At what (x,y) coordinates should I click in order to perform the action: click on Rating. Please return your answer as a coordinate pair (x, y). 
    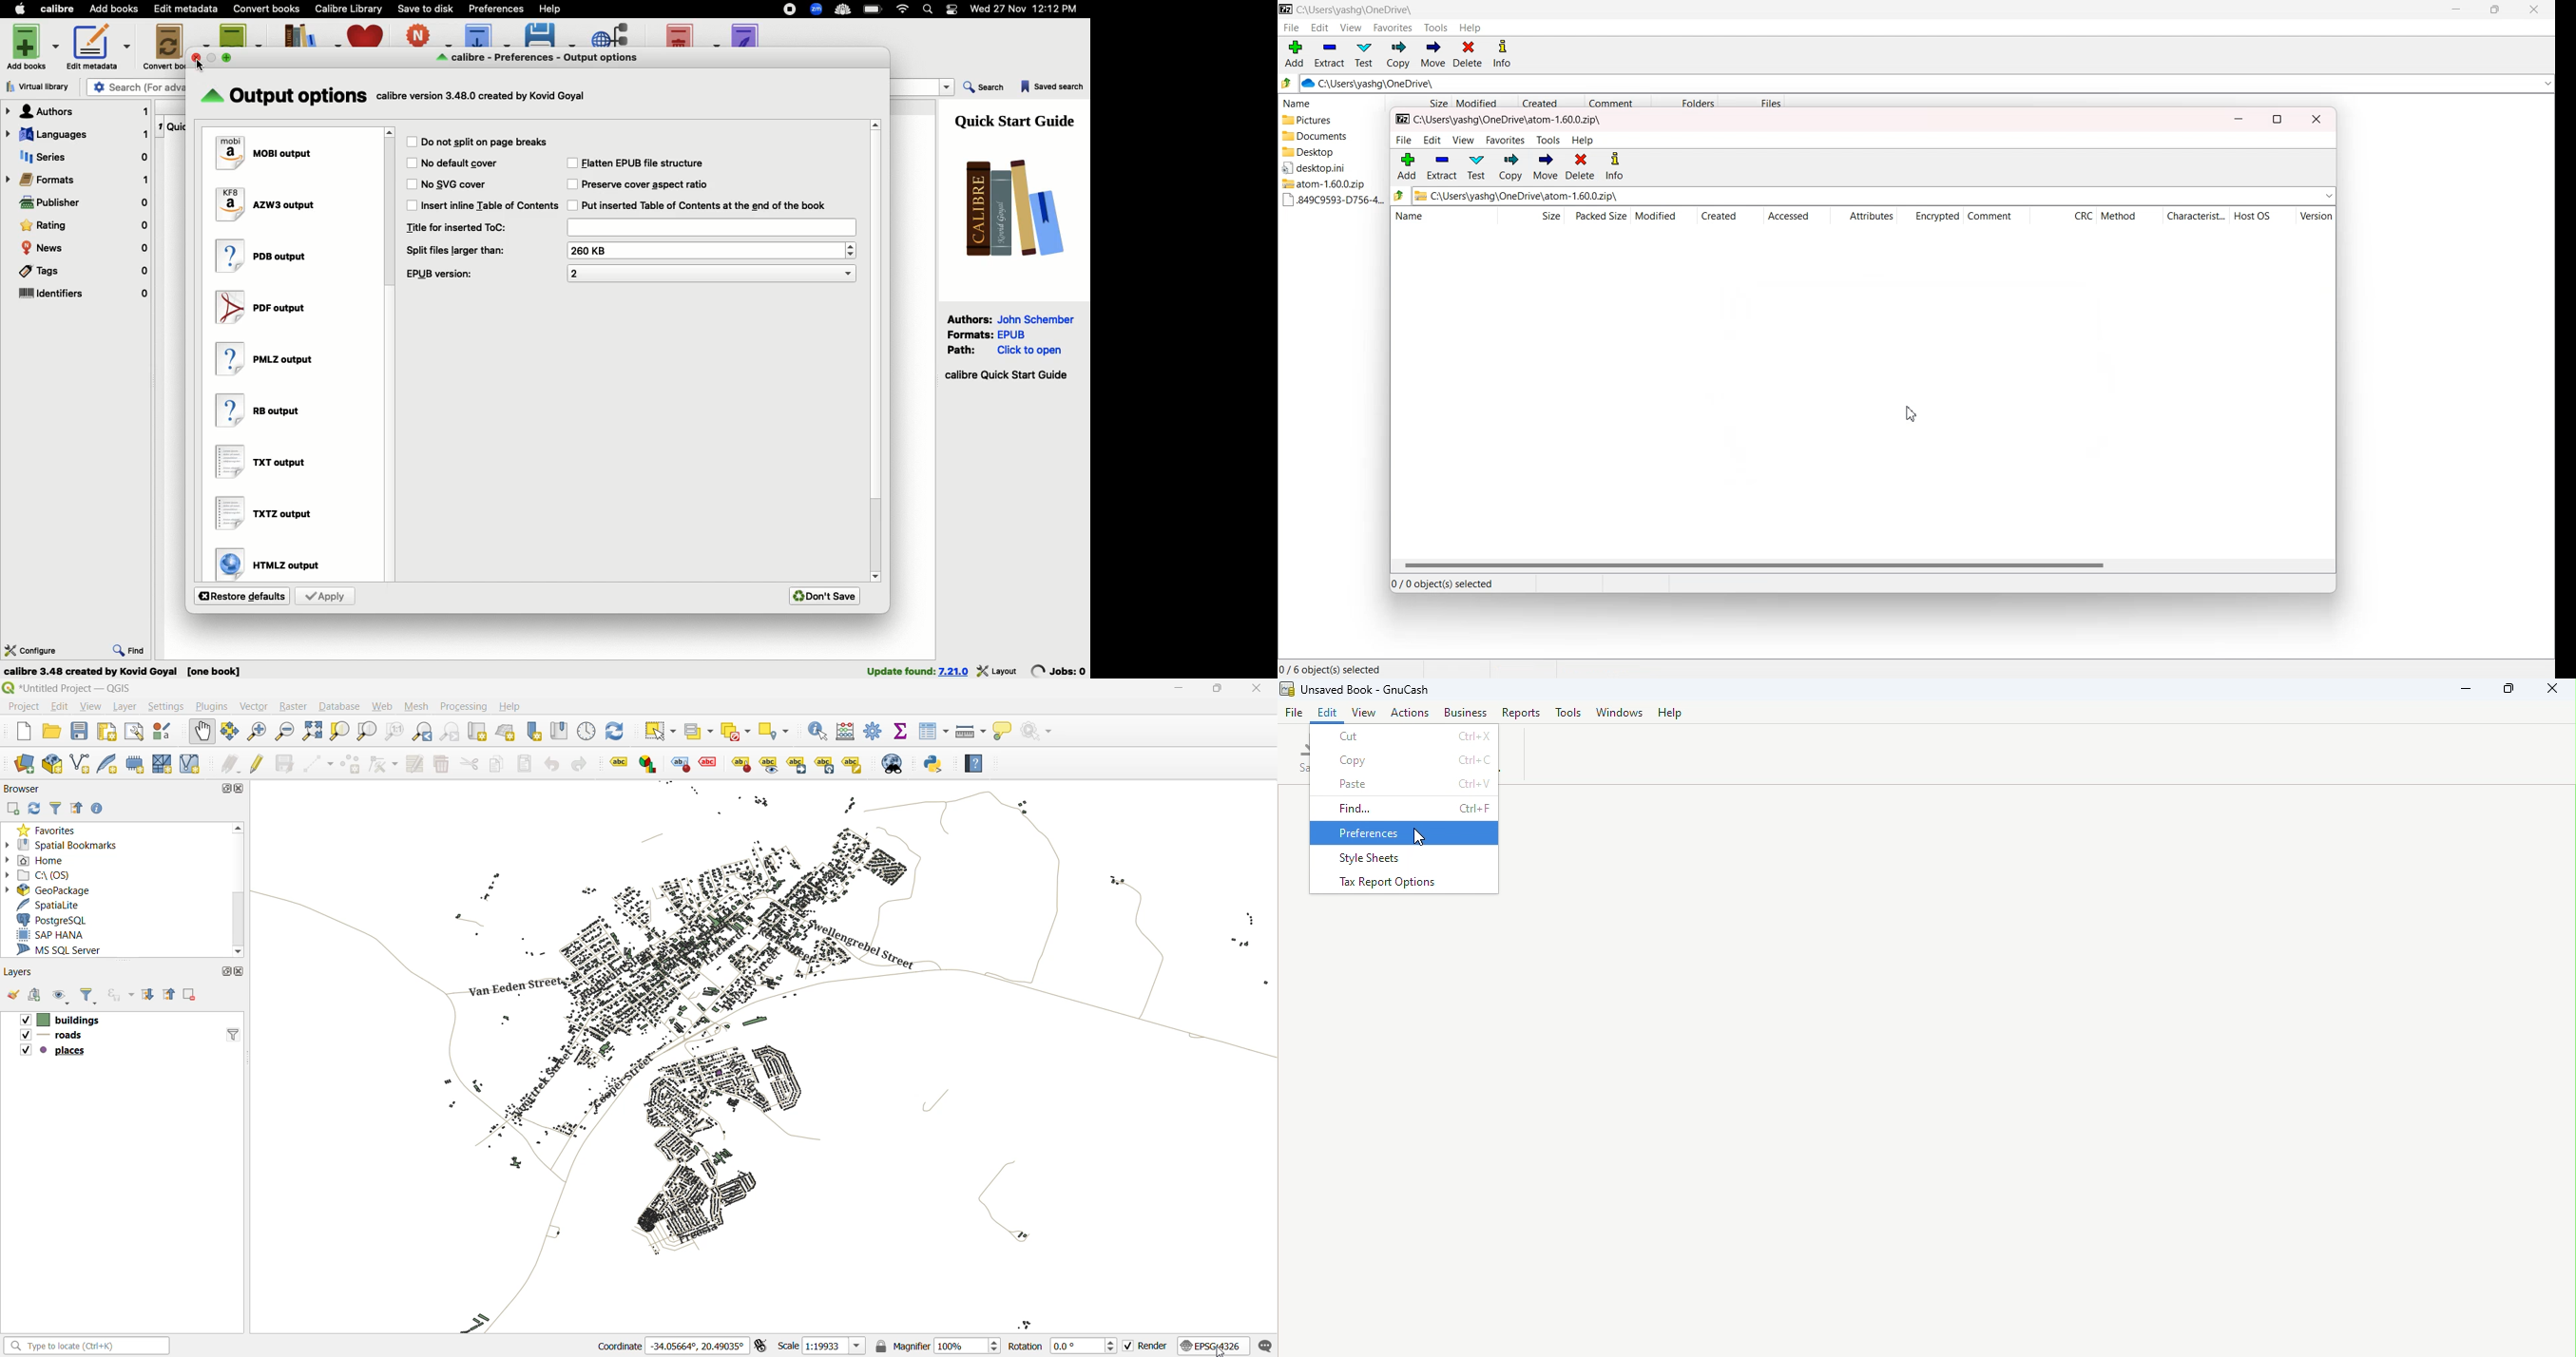
    Looking at the image, I should click on (84, 226).